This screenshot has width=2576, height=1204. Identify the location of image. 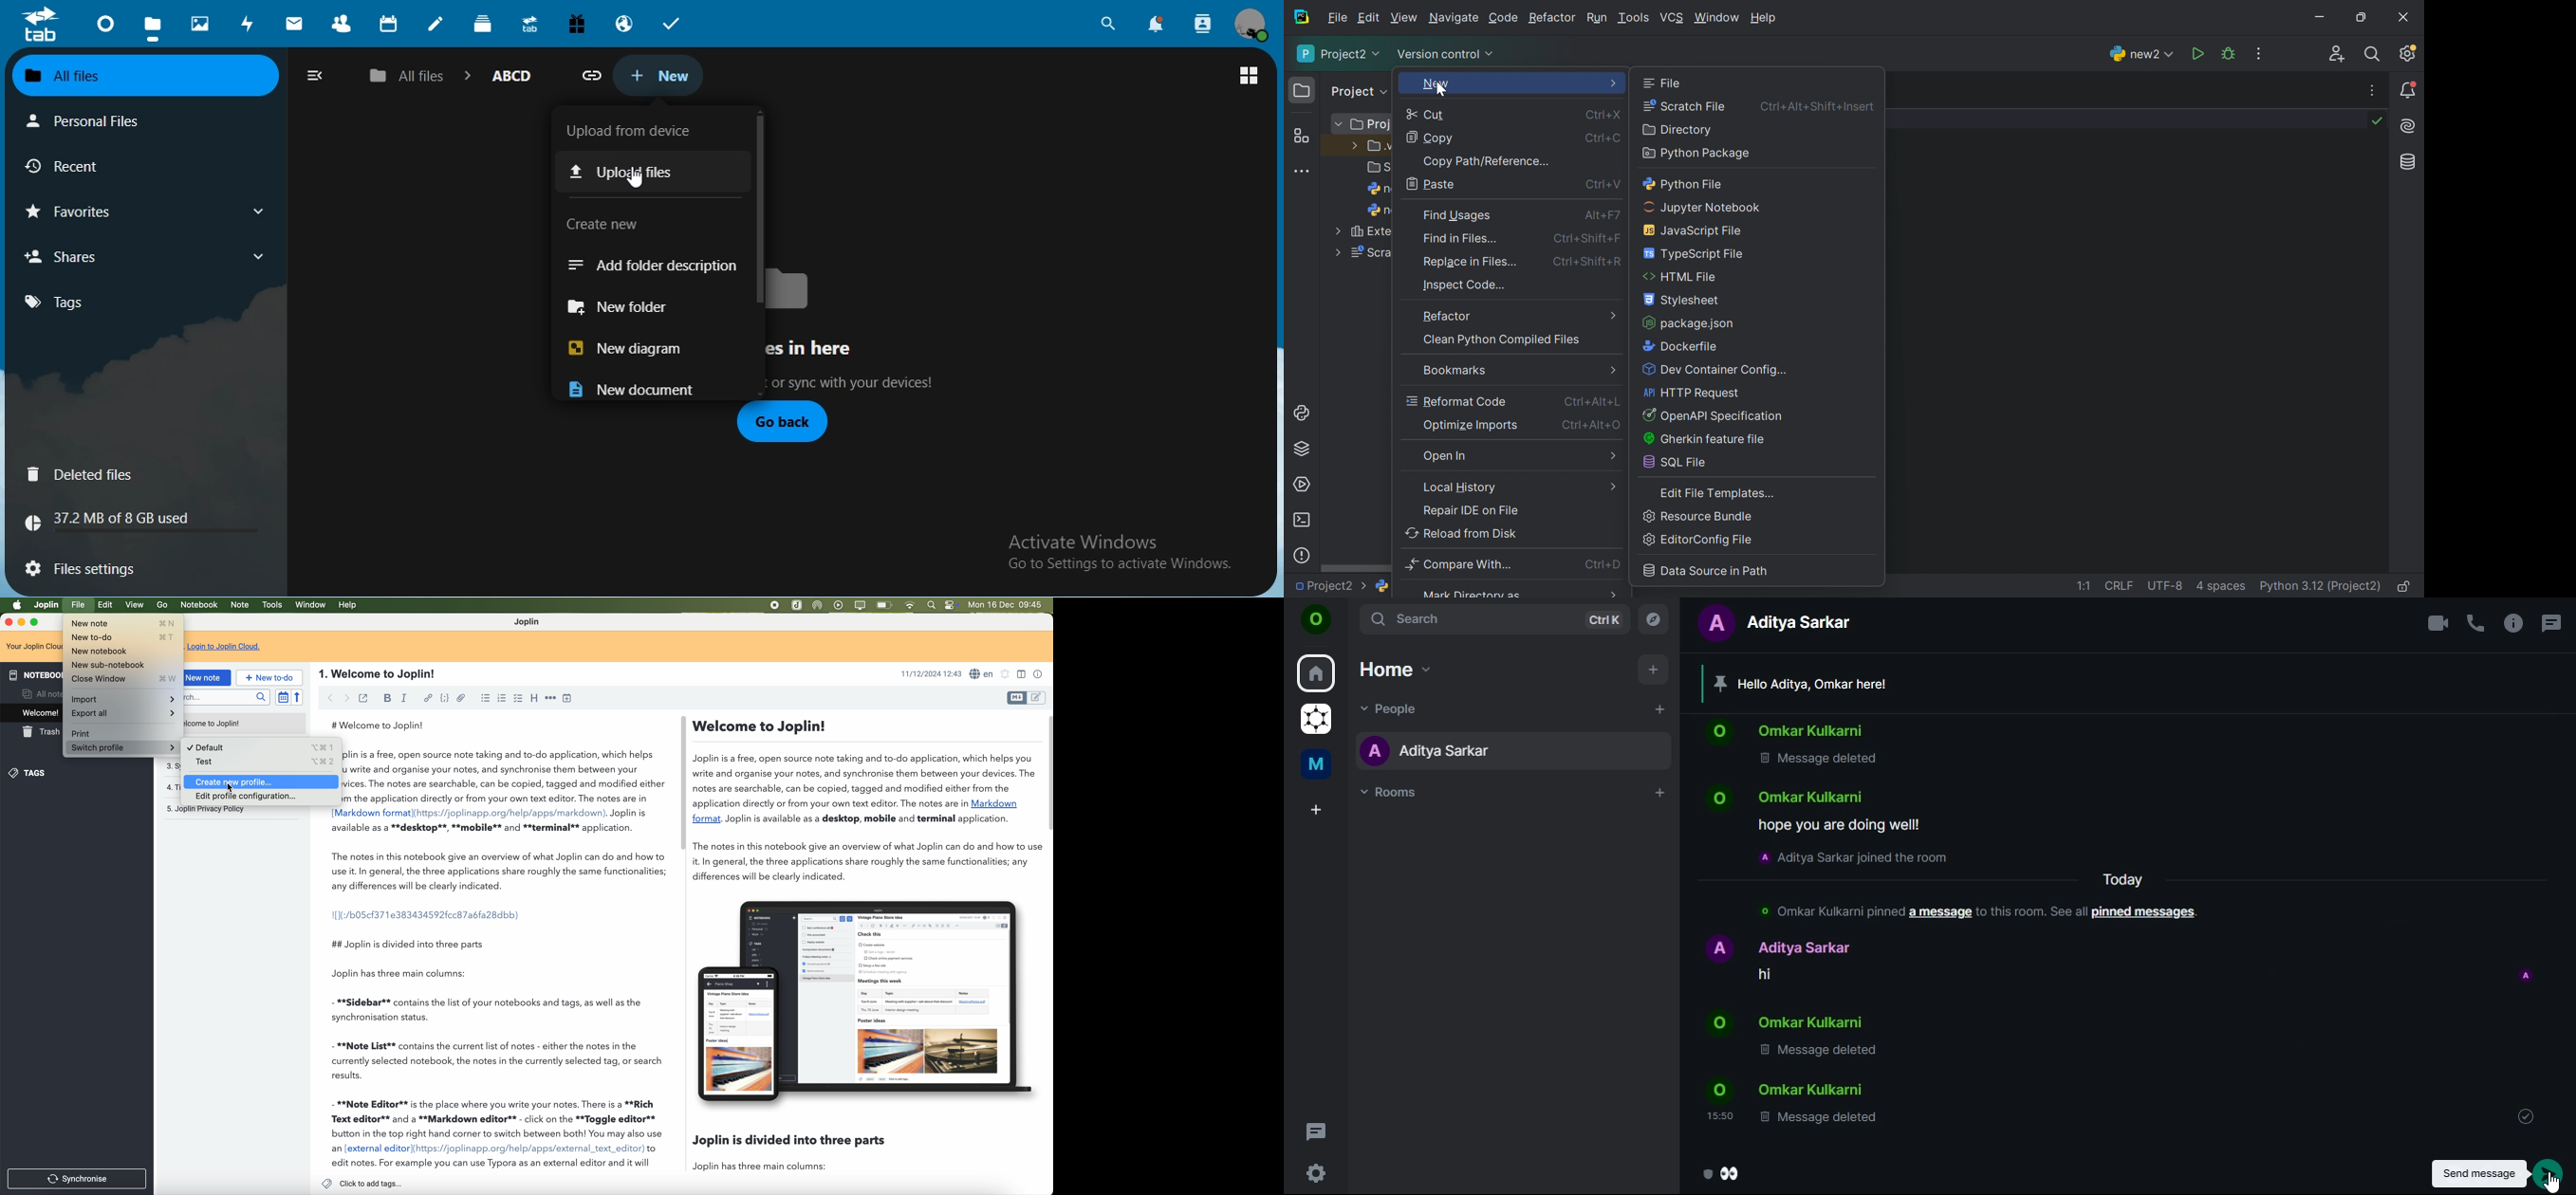
(864, 1002).